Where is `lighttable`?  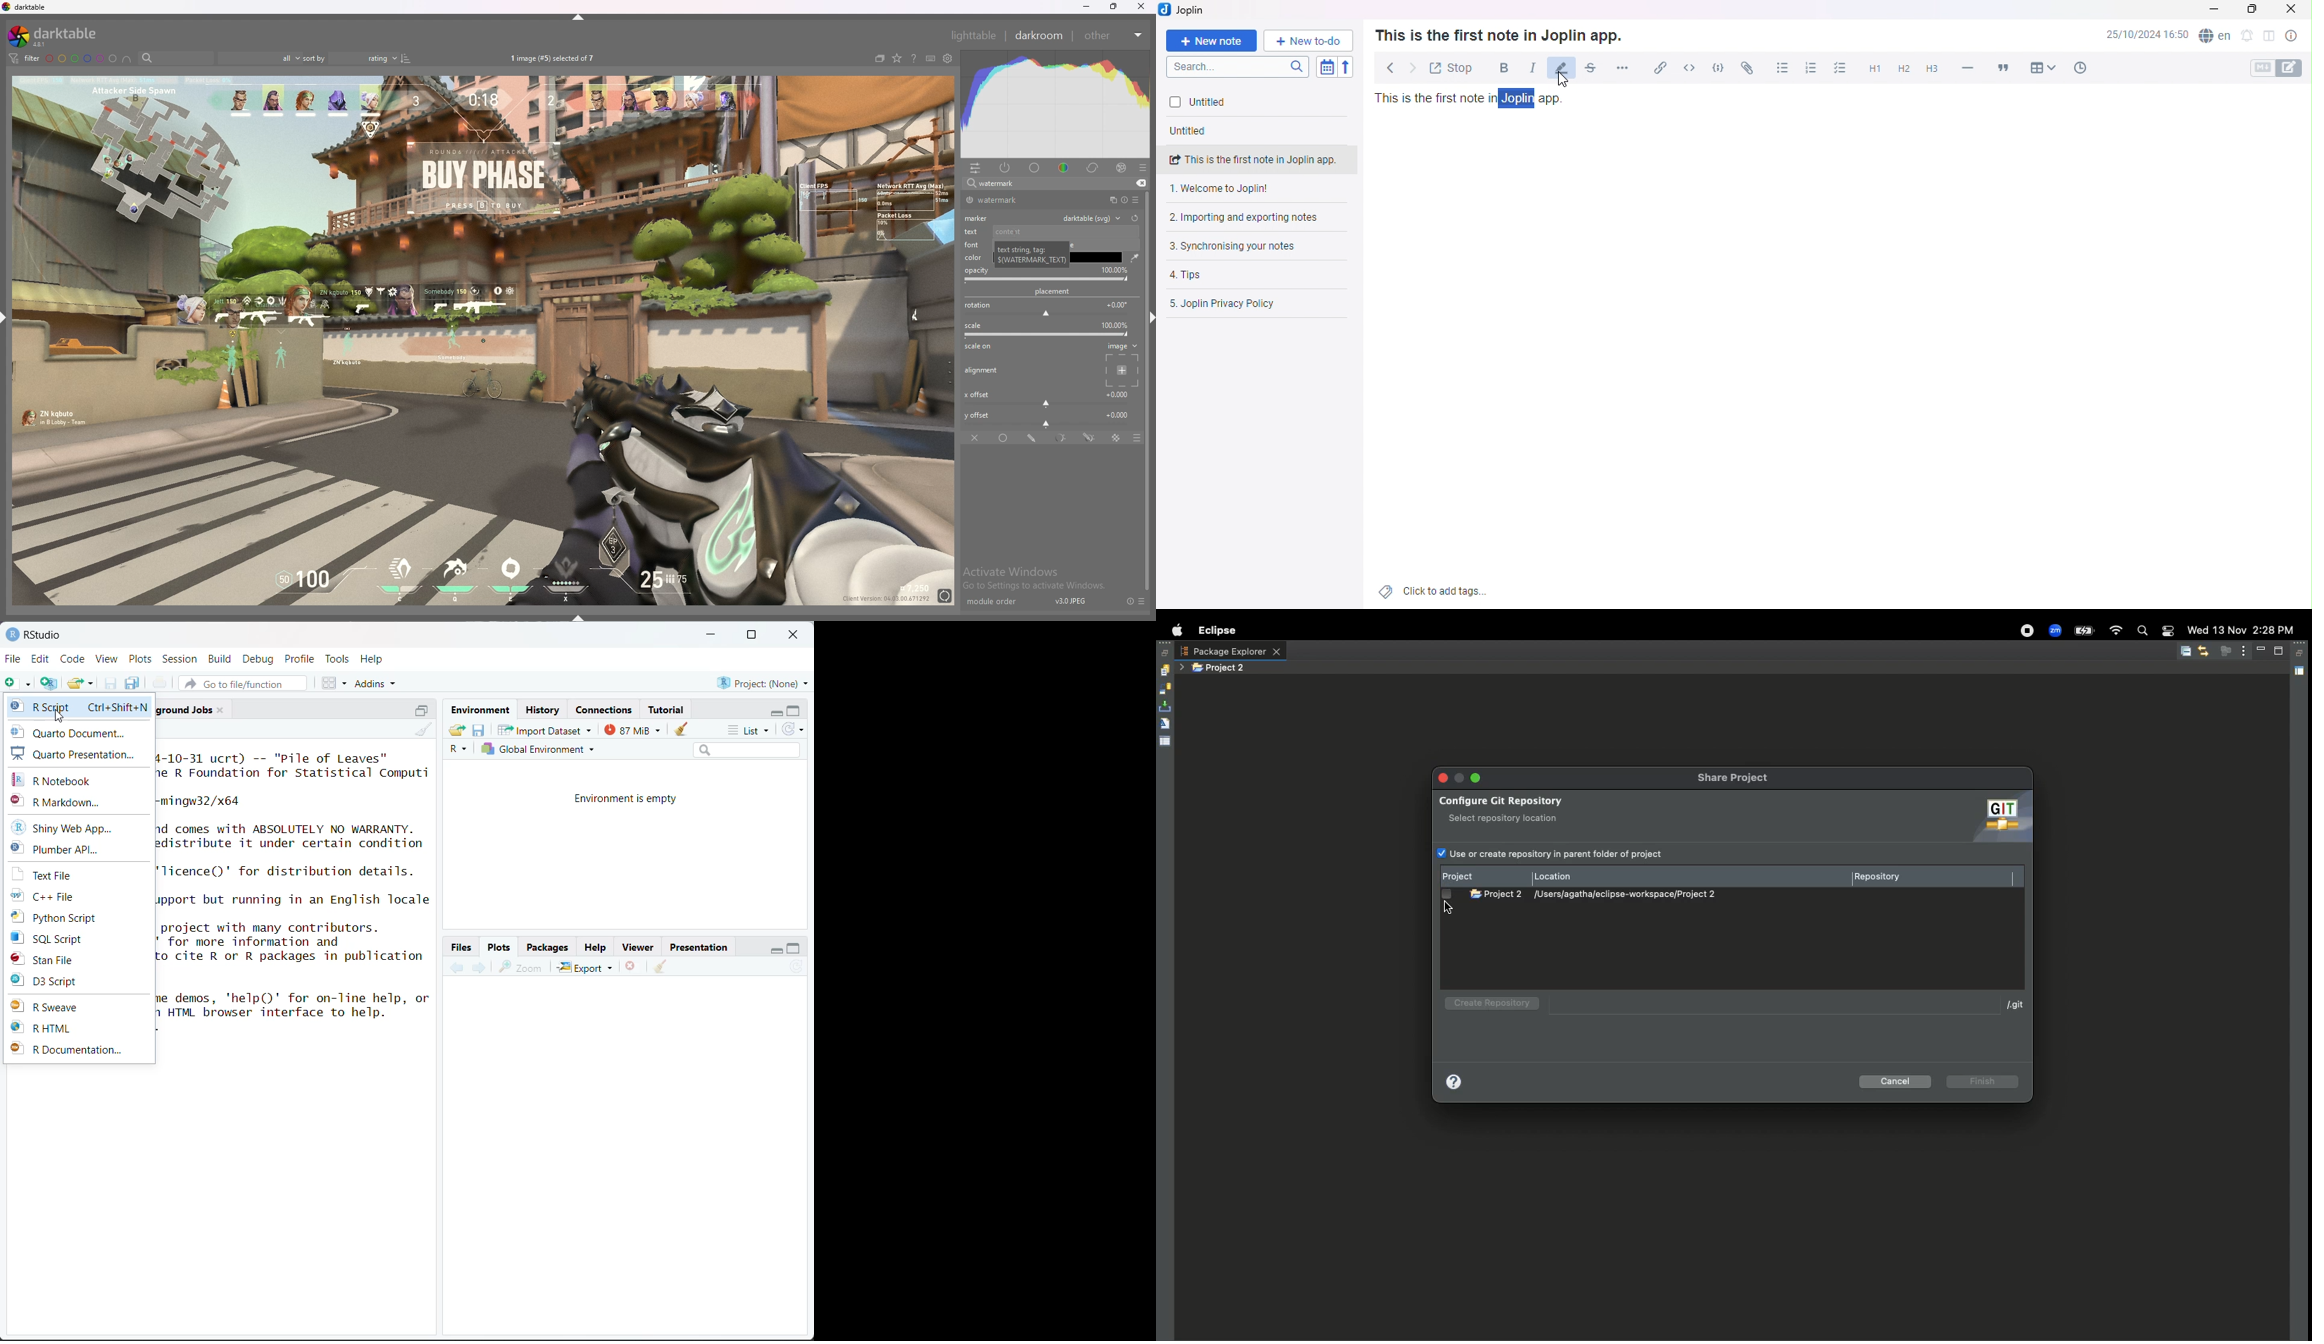
lighttable is located at coordinates (973, 35).